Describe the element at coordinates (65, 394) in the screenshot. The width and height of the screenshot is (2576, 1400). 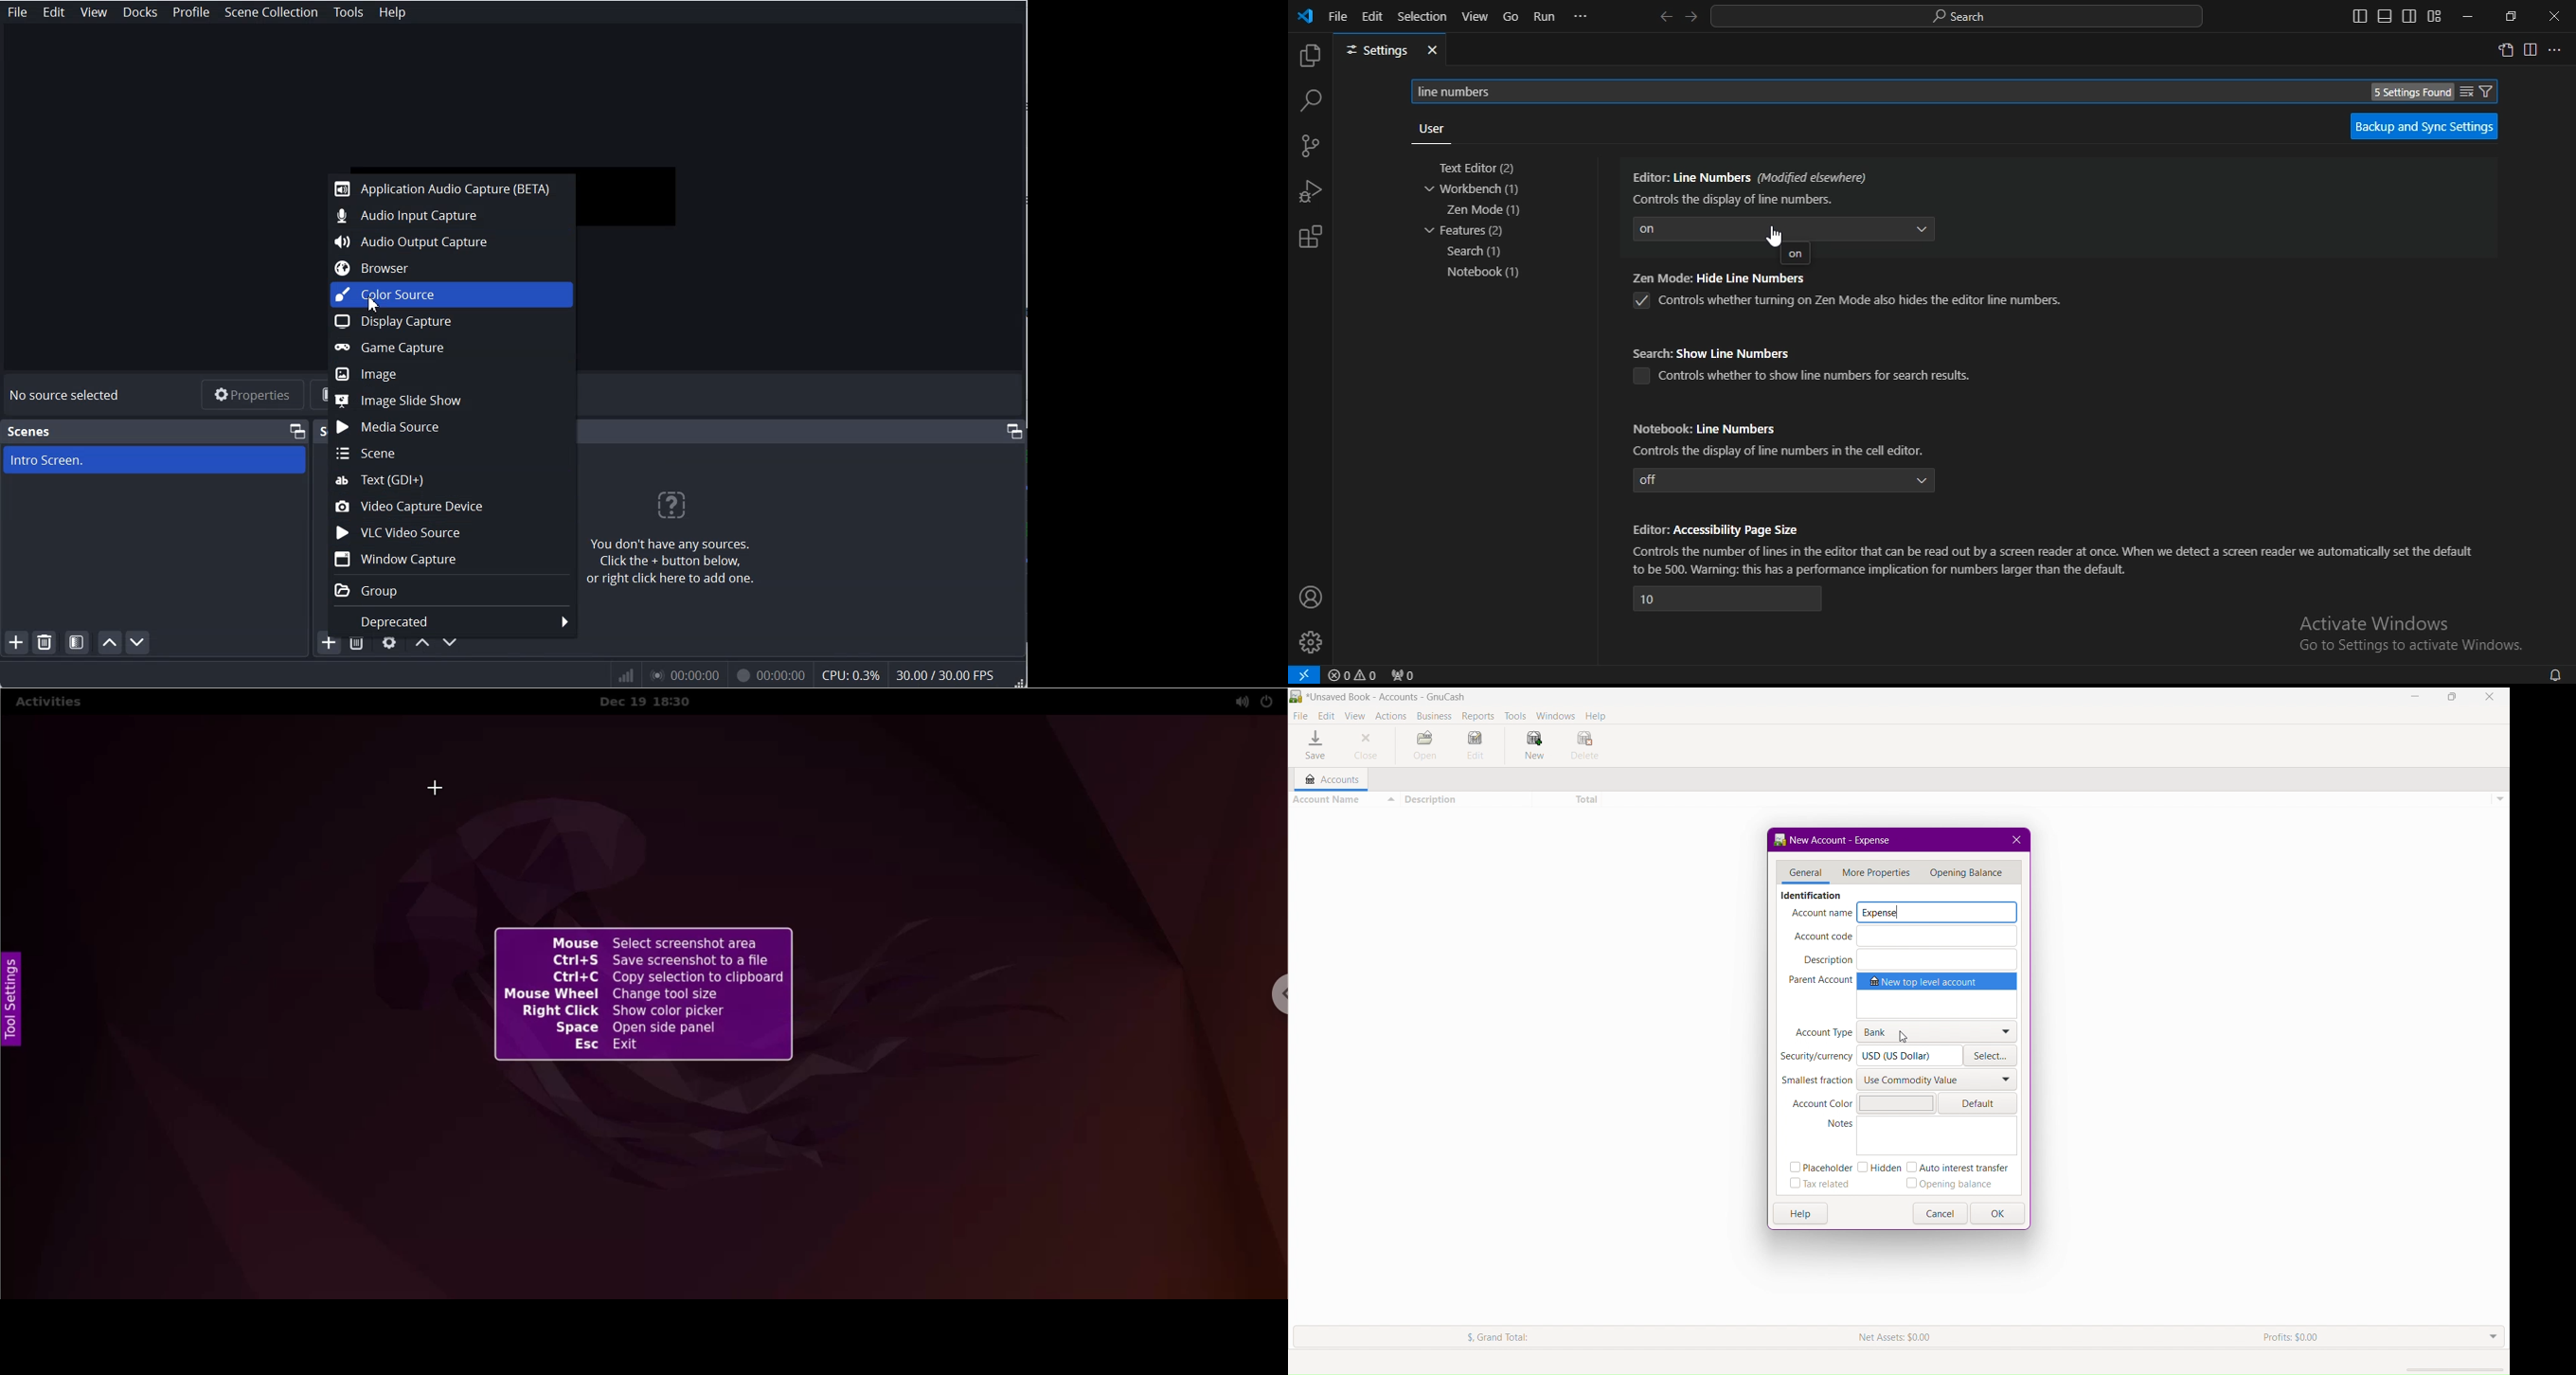
I see `No source selected` at that location.